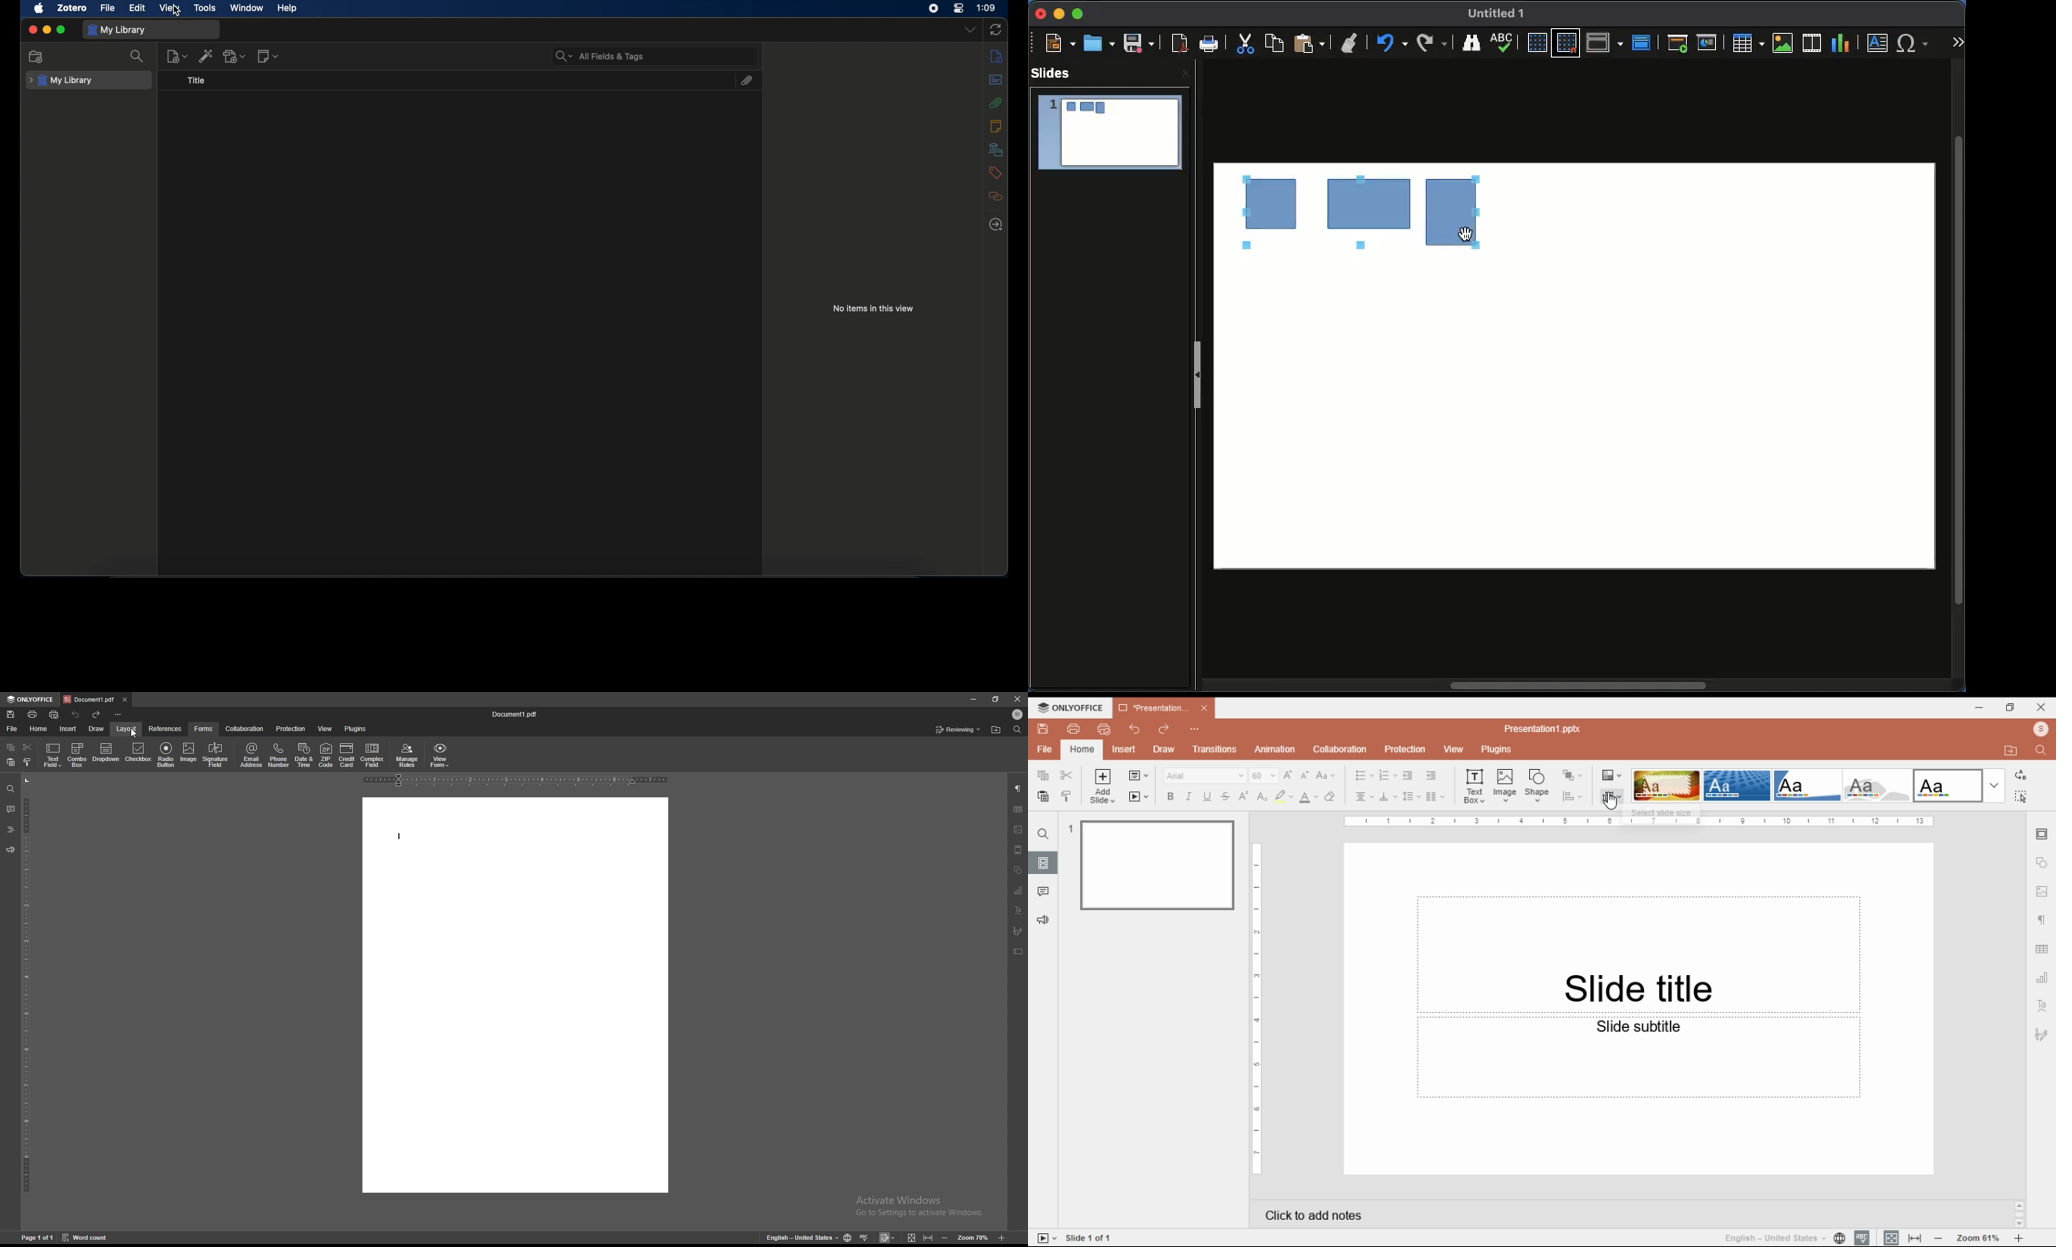 The image size is (2072, 1260). What do you see at coordinates (973, 1238) in the screenshot?
I see `zoom` at bounding box center [973, 1238].